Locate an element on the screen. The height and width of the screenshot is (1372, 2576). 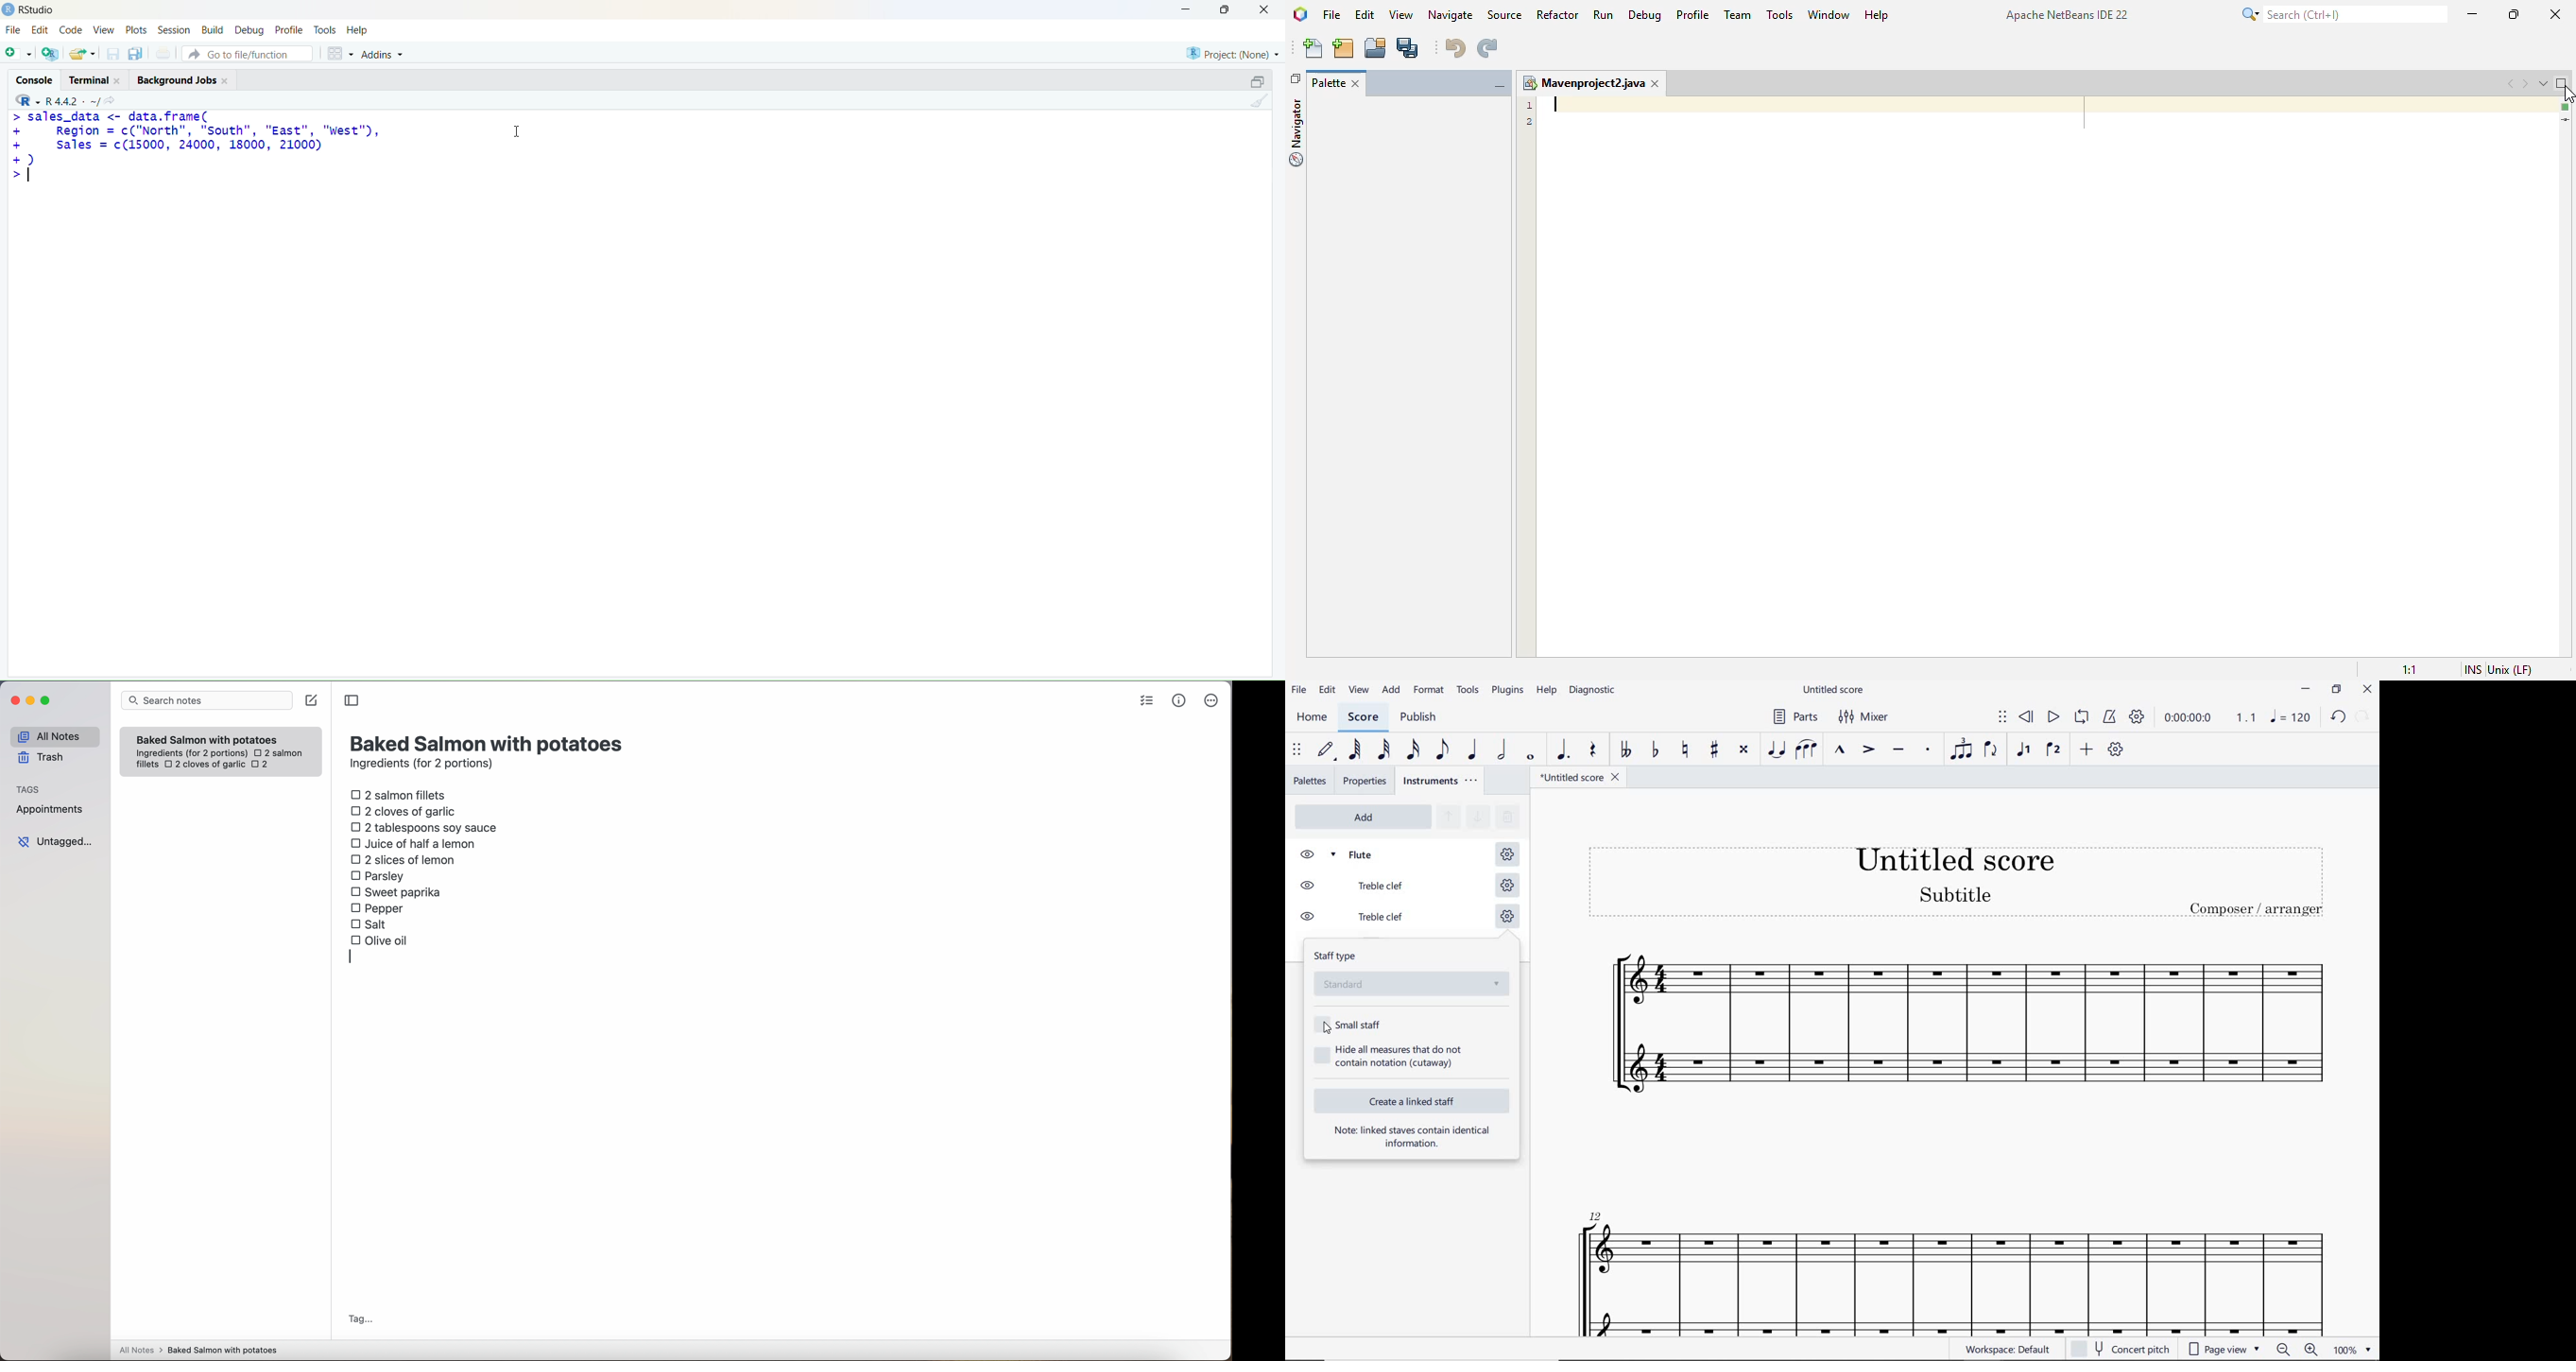
tags is located at coordinates (28, 788).